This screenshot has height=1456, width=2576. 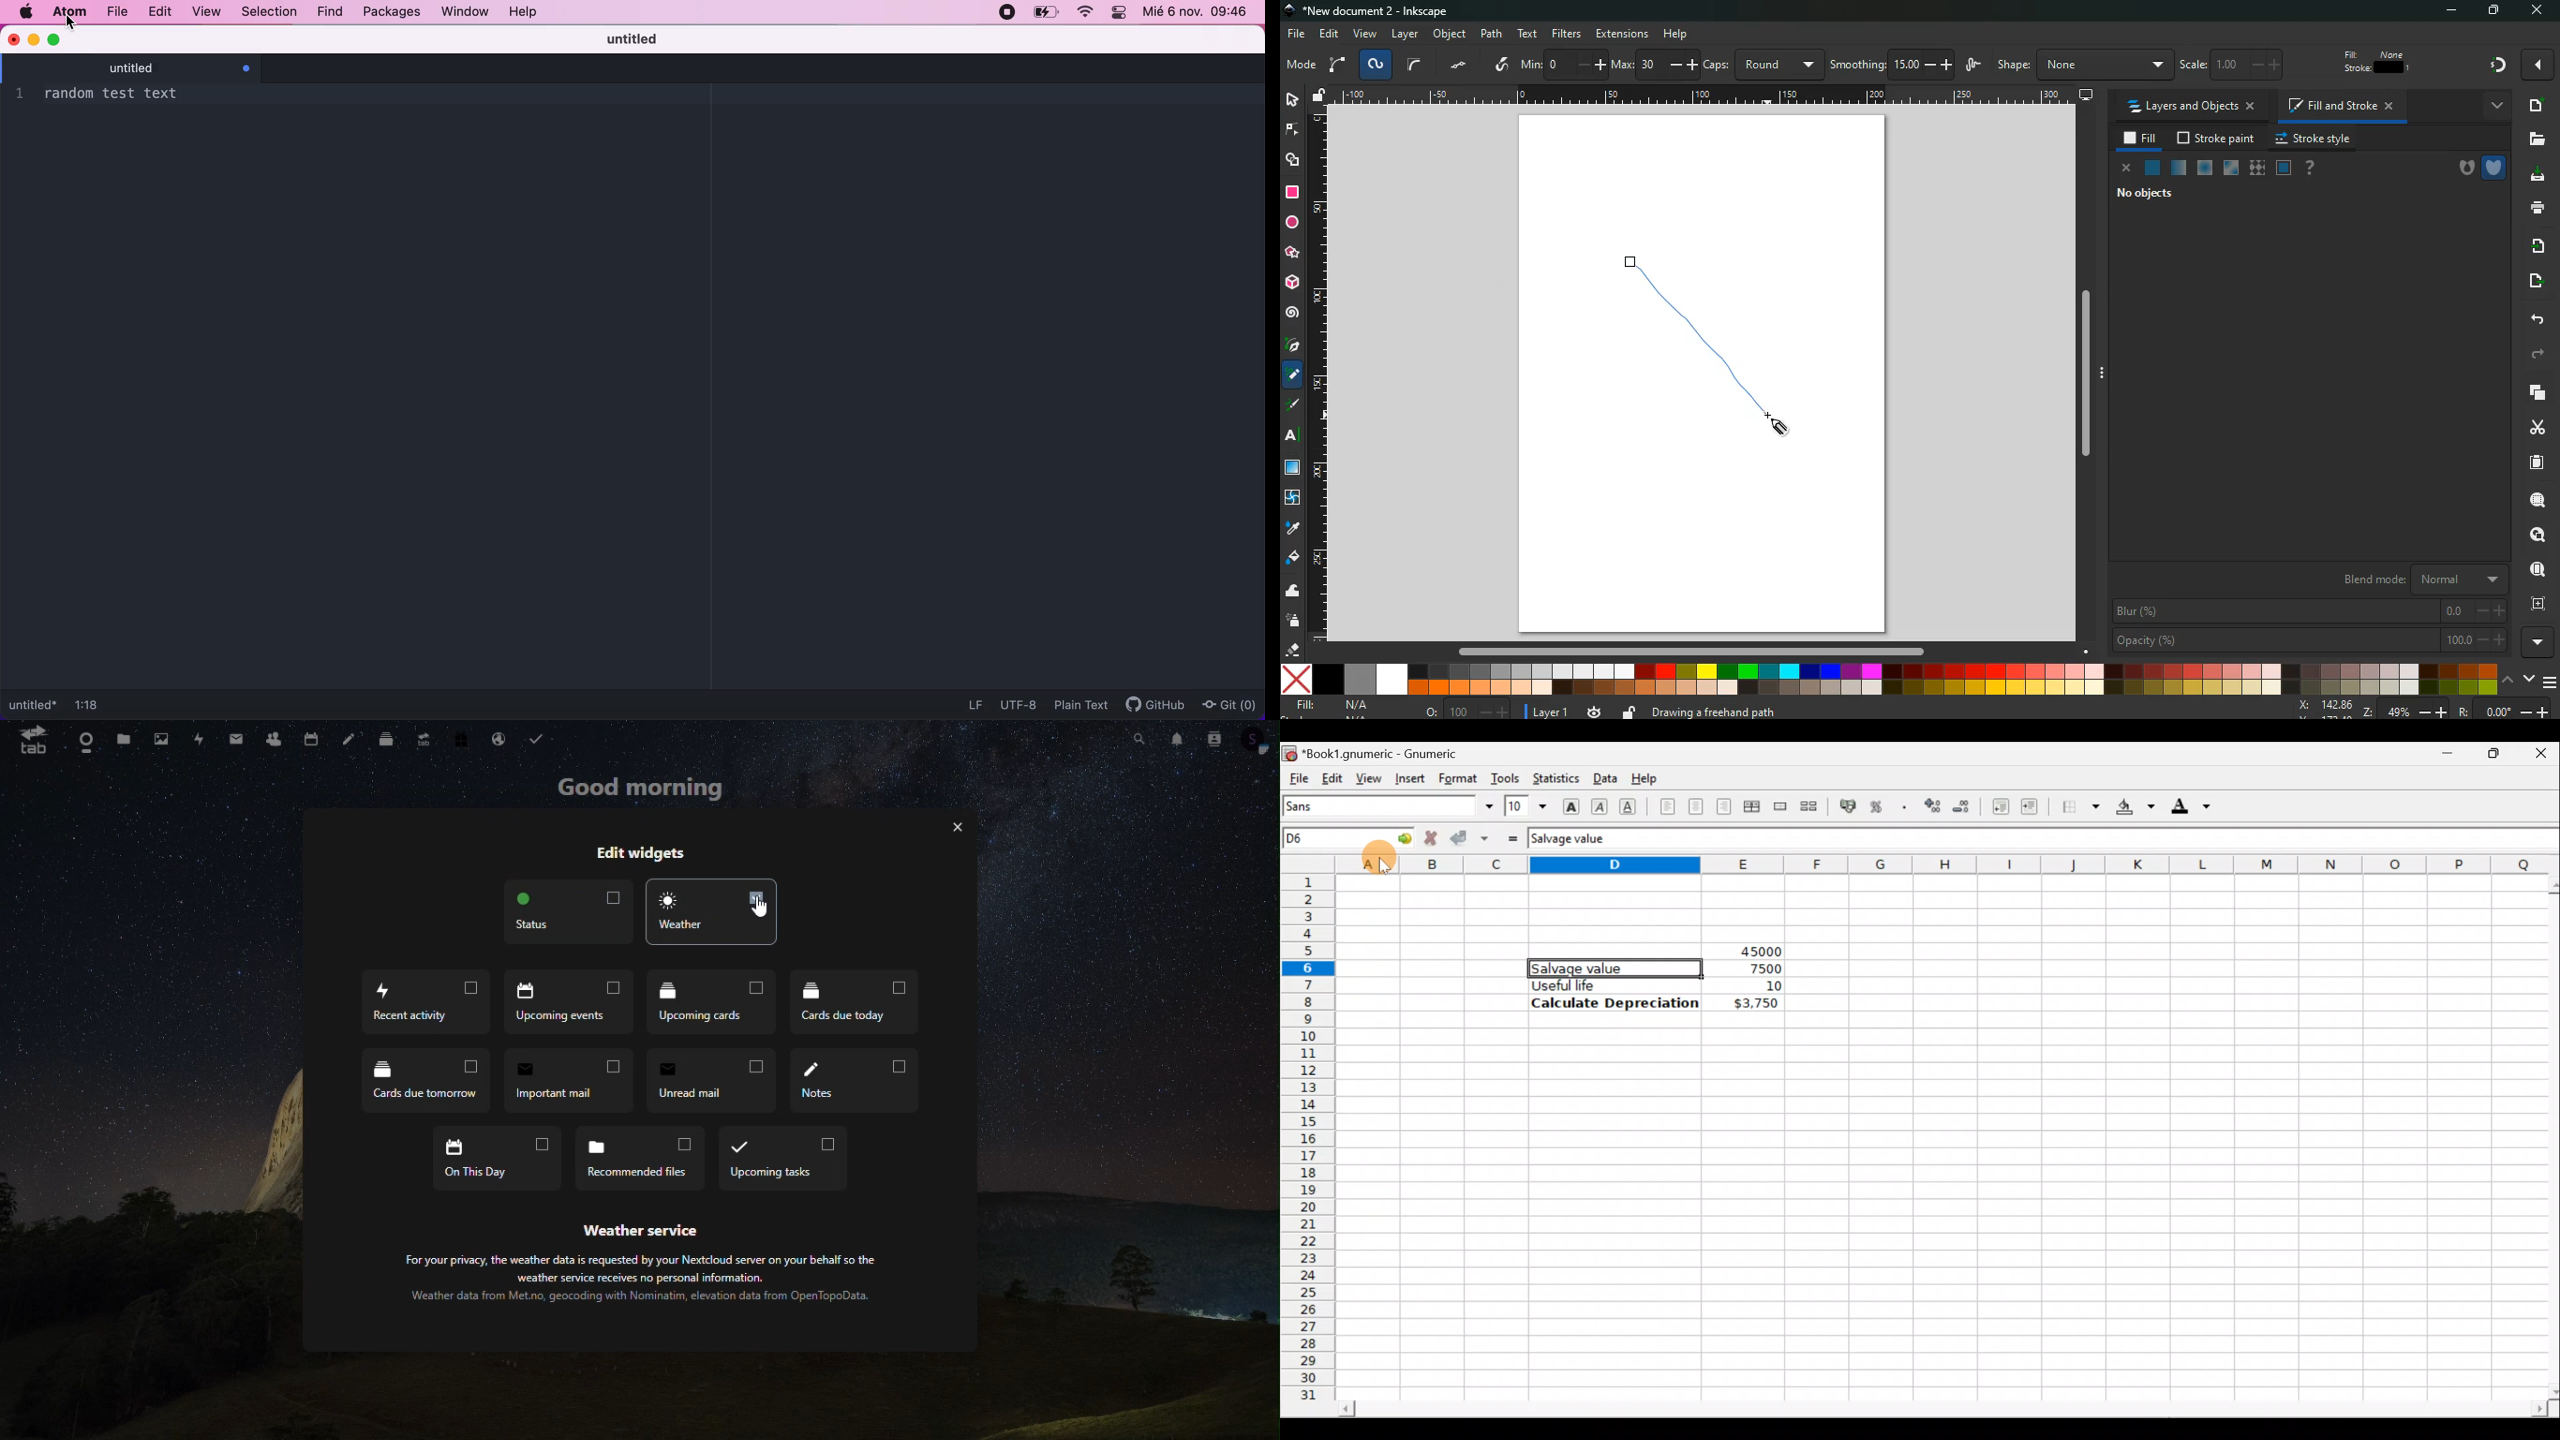 I want to click on caps, so click(x=1763, y=65).